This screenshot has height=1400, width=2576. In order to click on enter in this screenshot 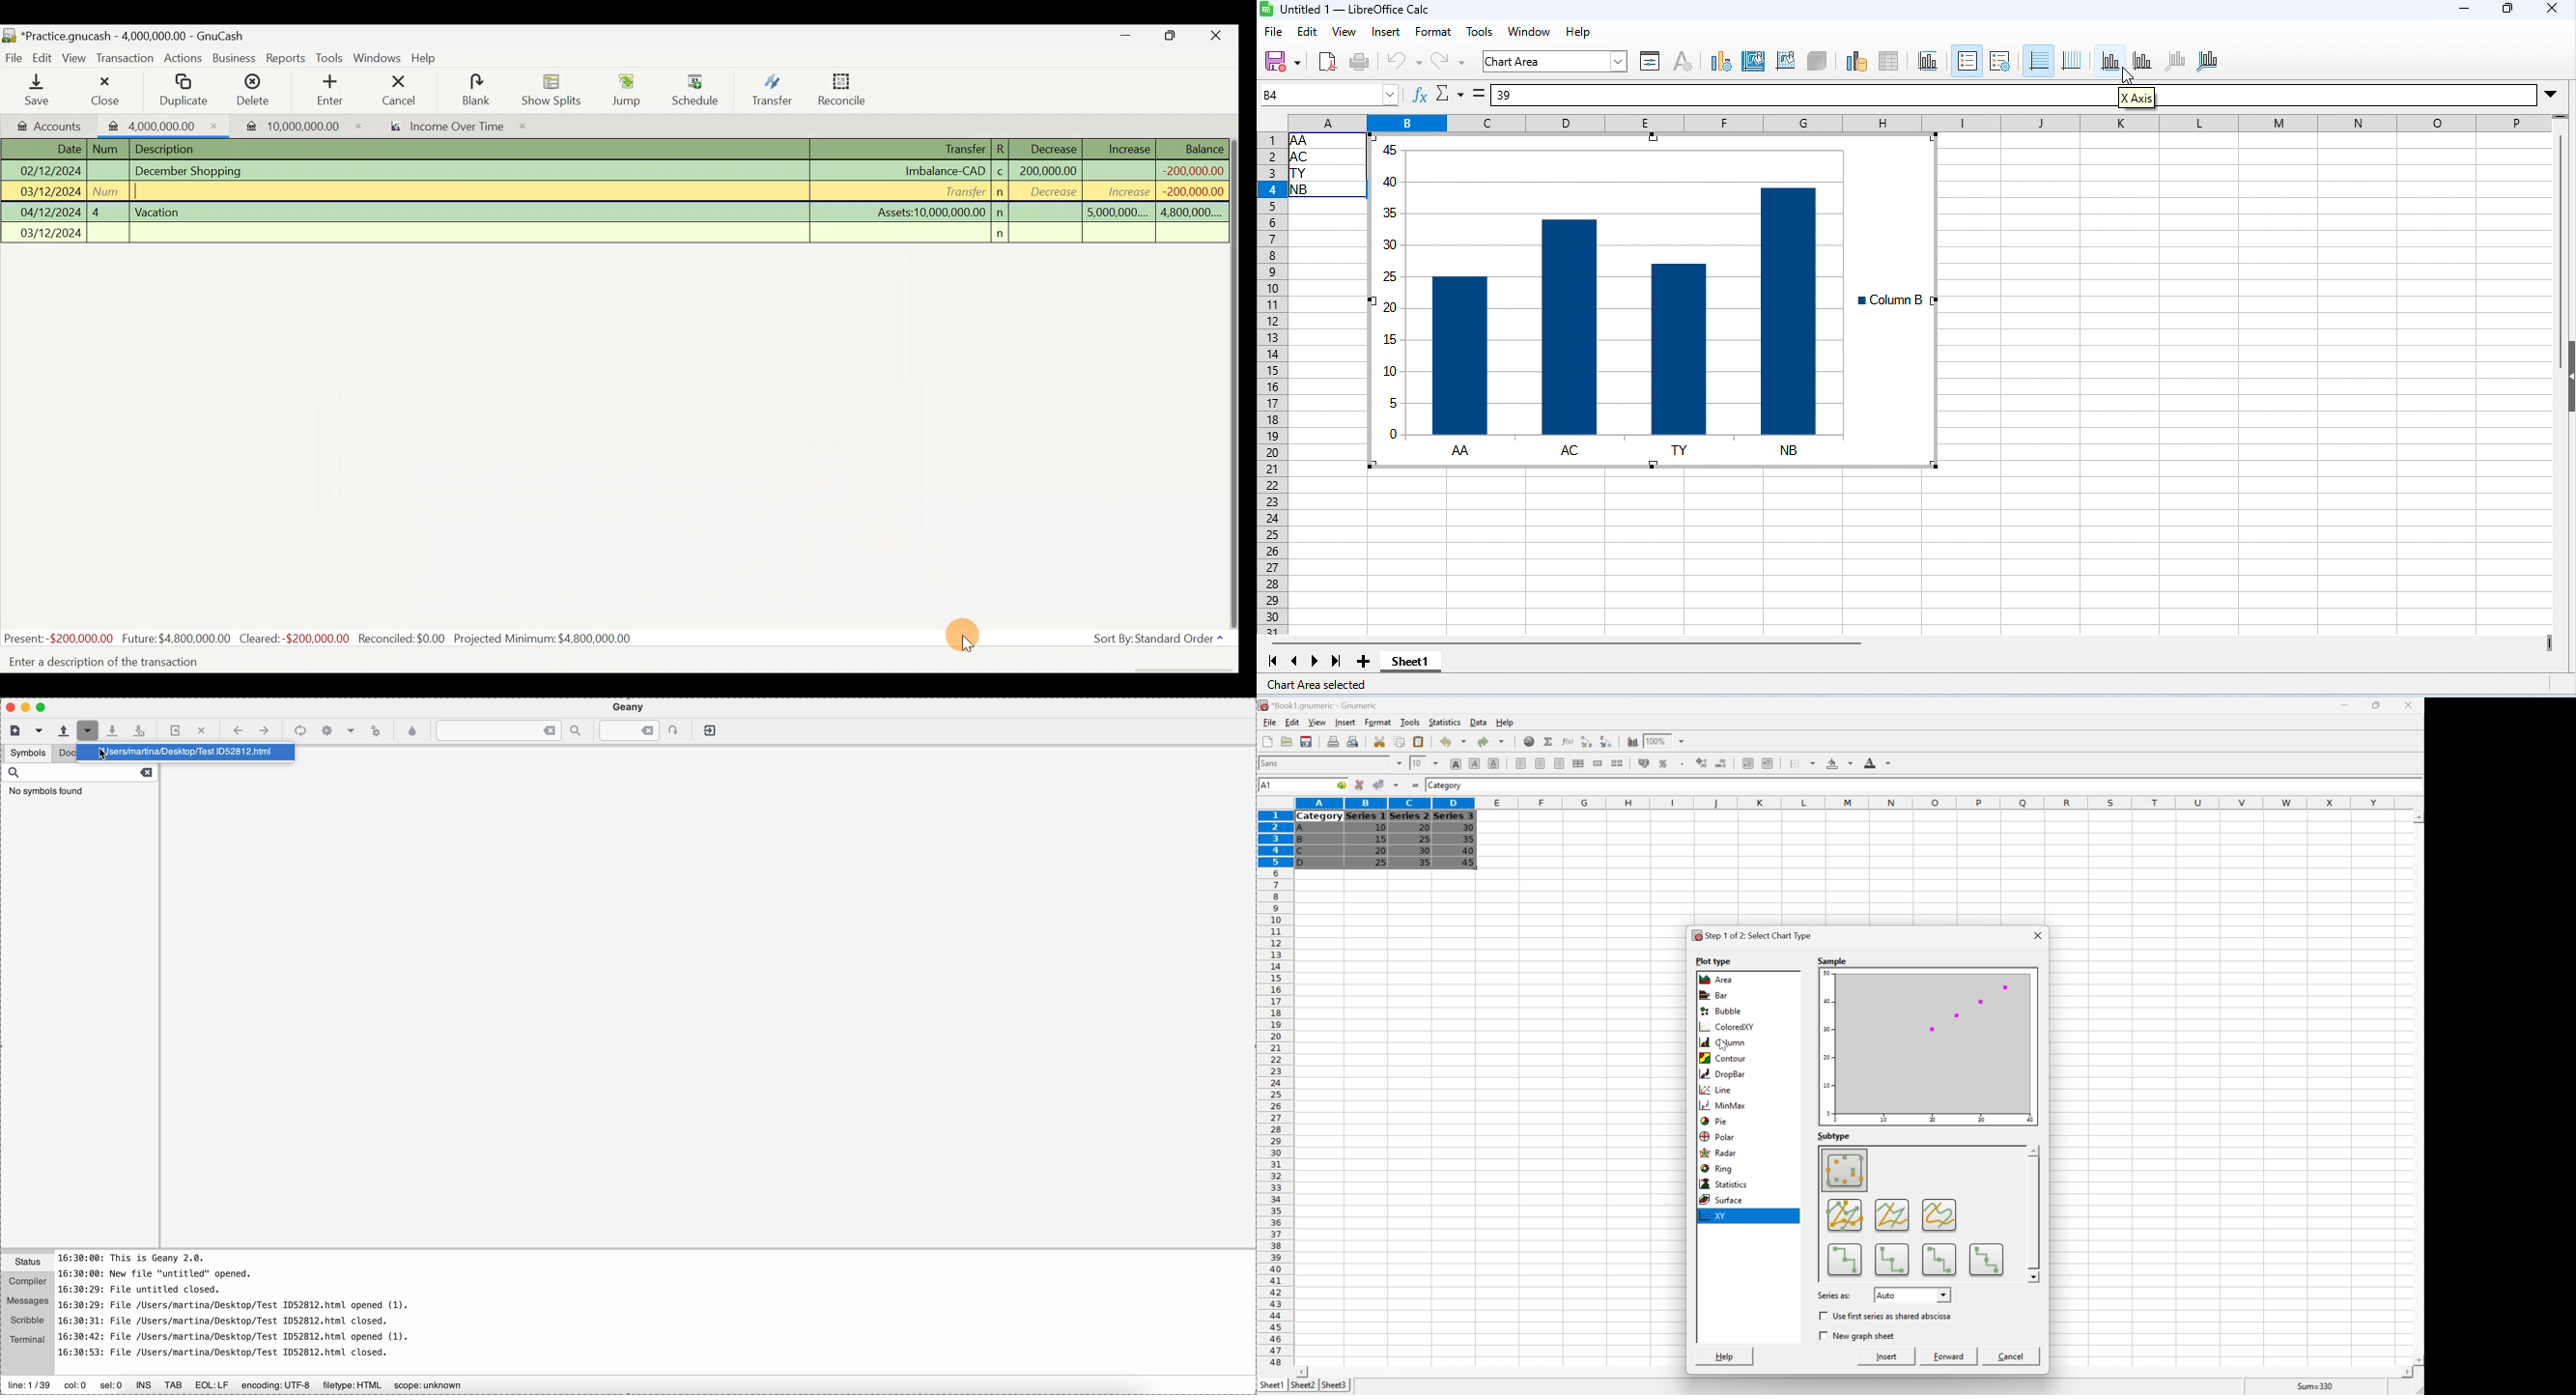, I will do `click(334, 91)`.